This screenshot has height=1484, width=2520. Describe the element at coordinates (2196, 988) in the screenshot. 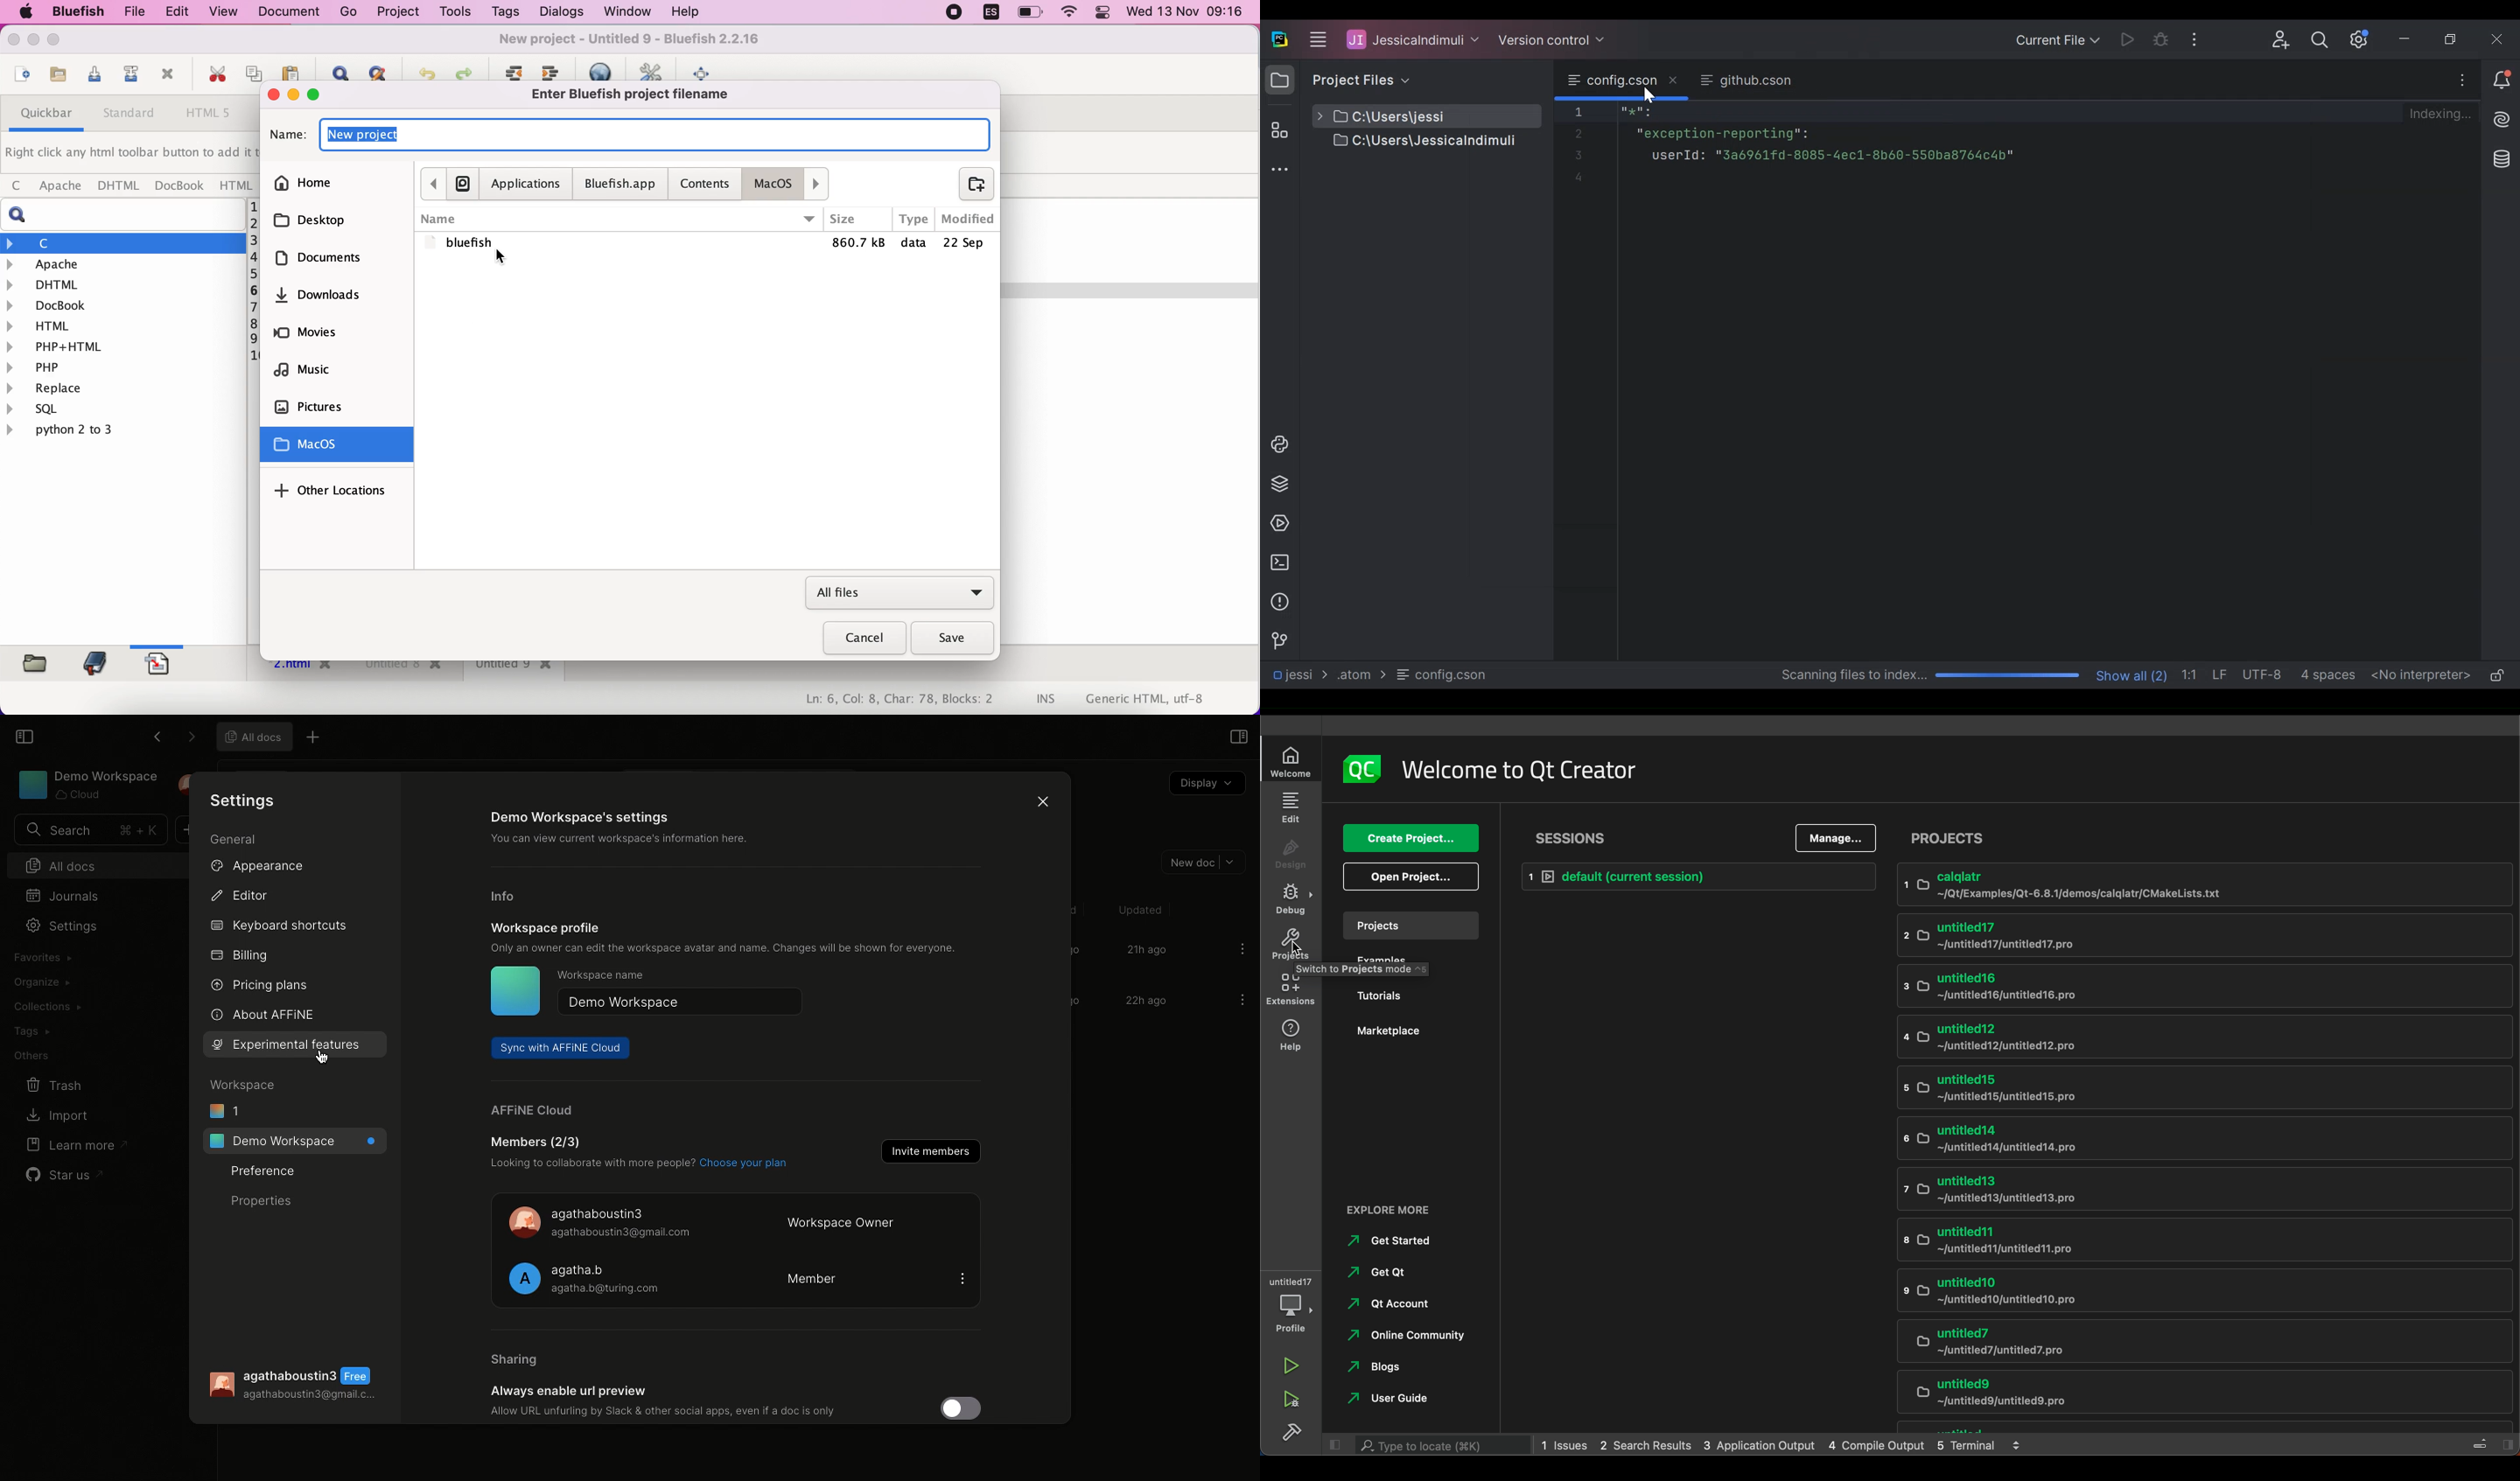

I see `untitled16` at that location.